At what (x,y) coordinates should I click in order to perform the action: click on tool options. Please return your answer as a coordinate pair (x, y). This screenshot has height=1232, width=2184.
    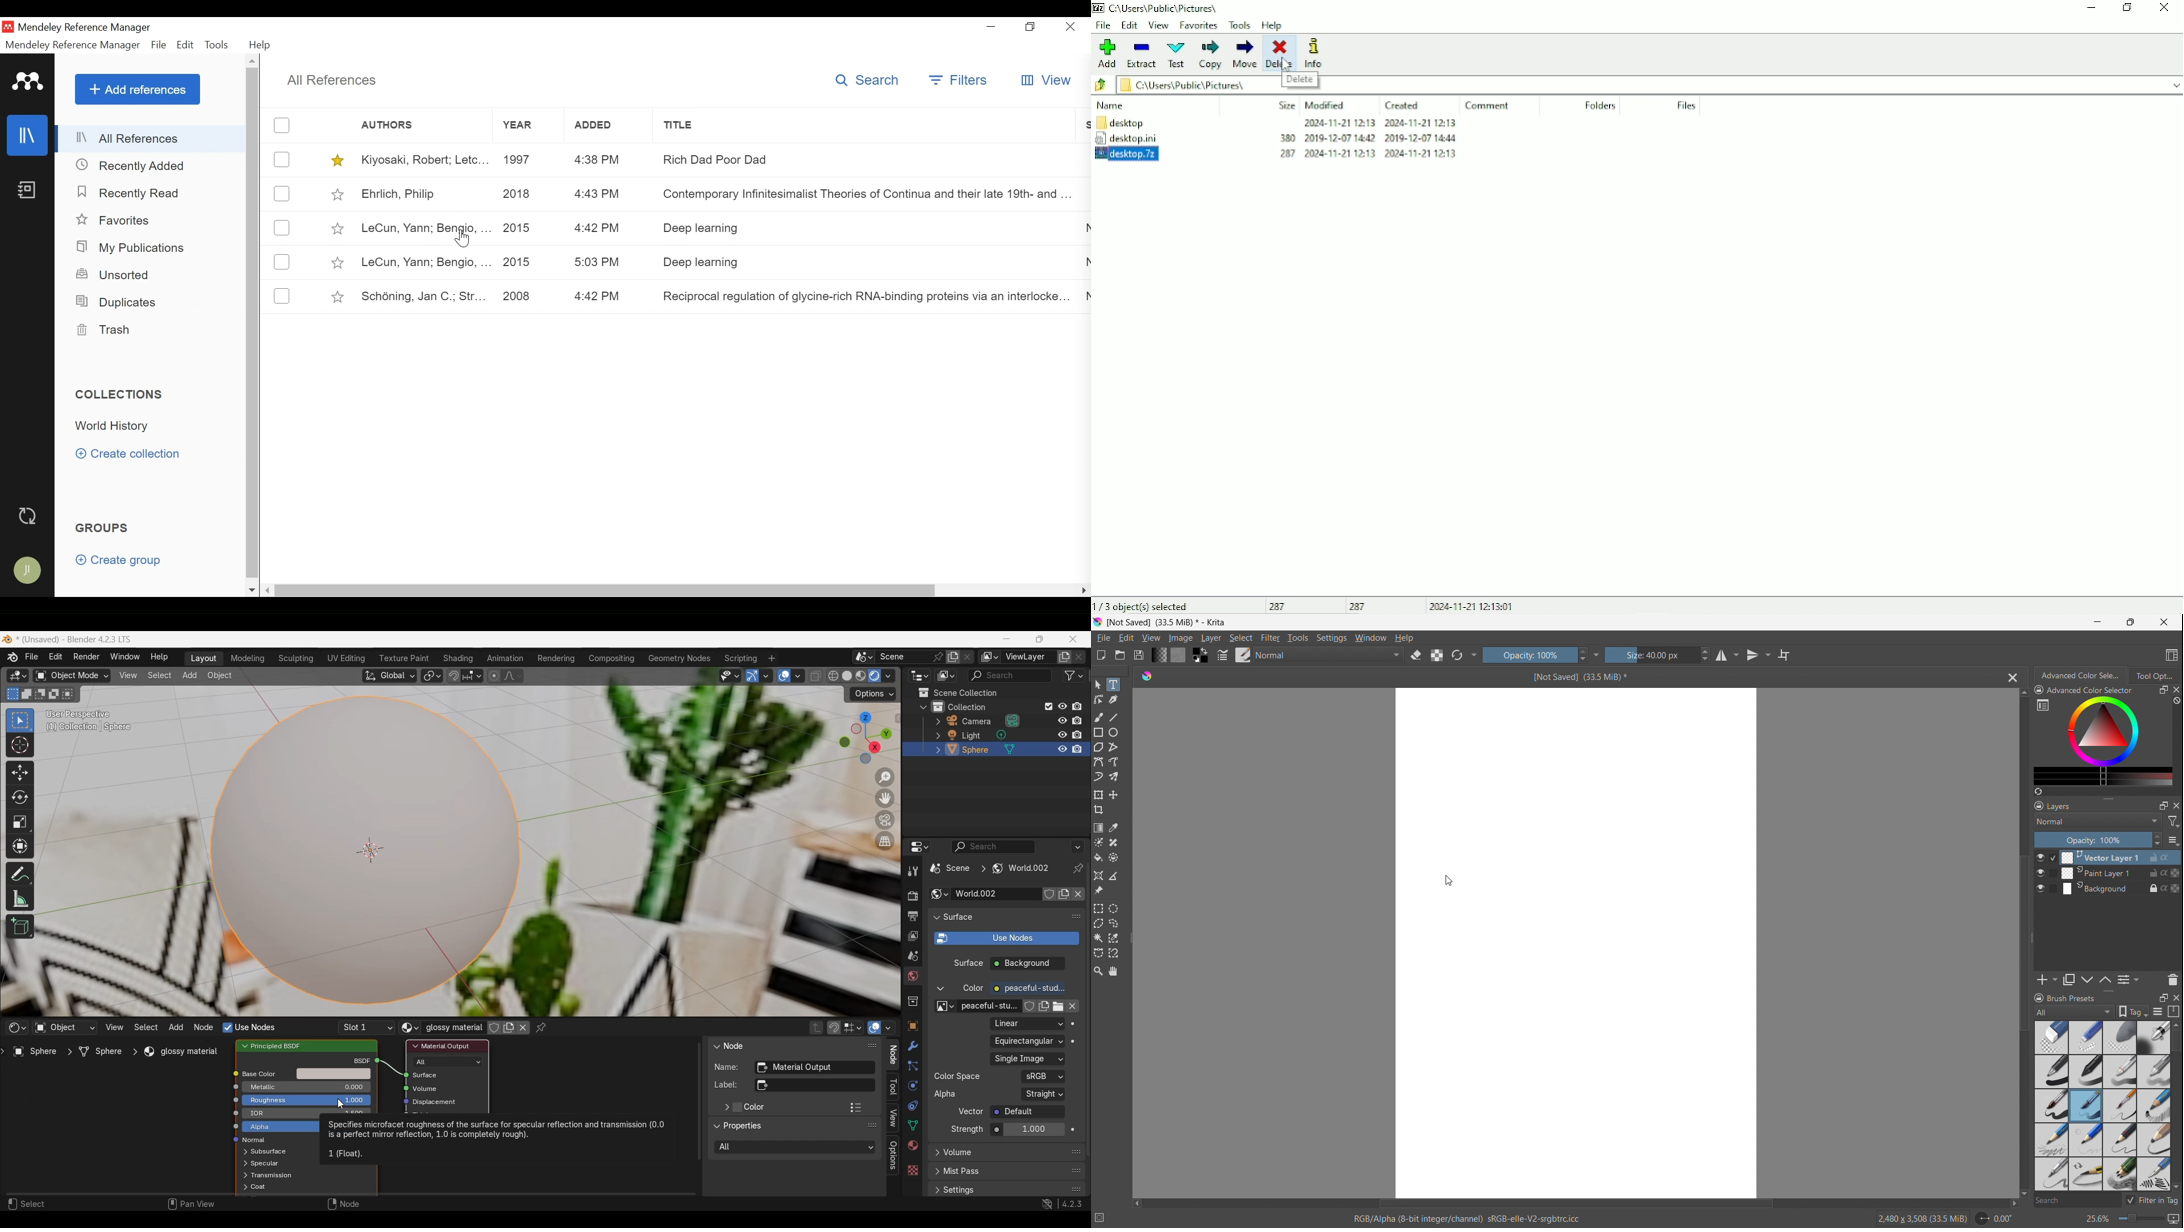
    Looking at the image, I should click on (2154, 675).